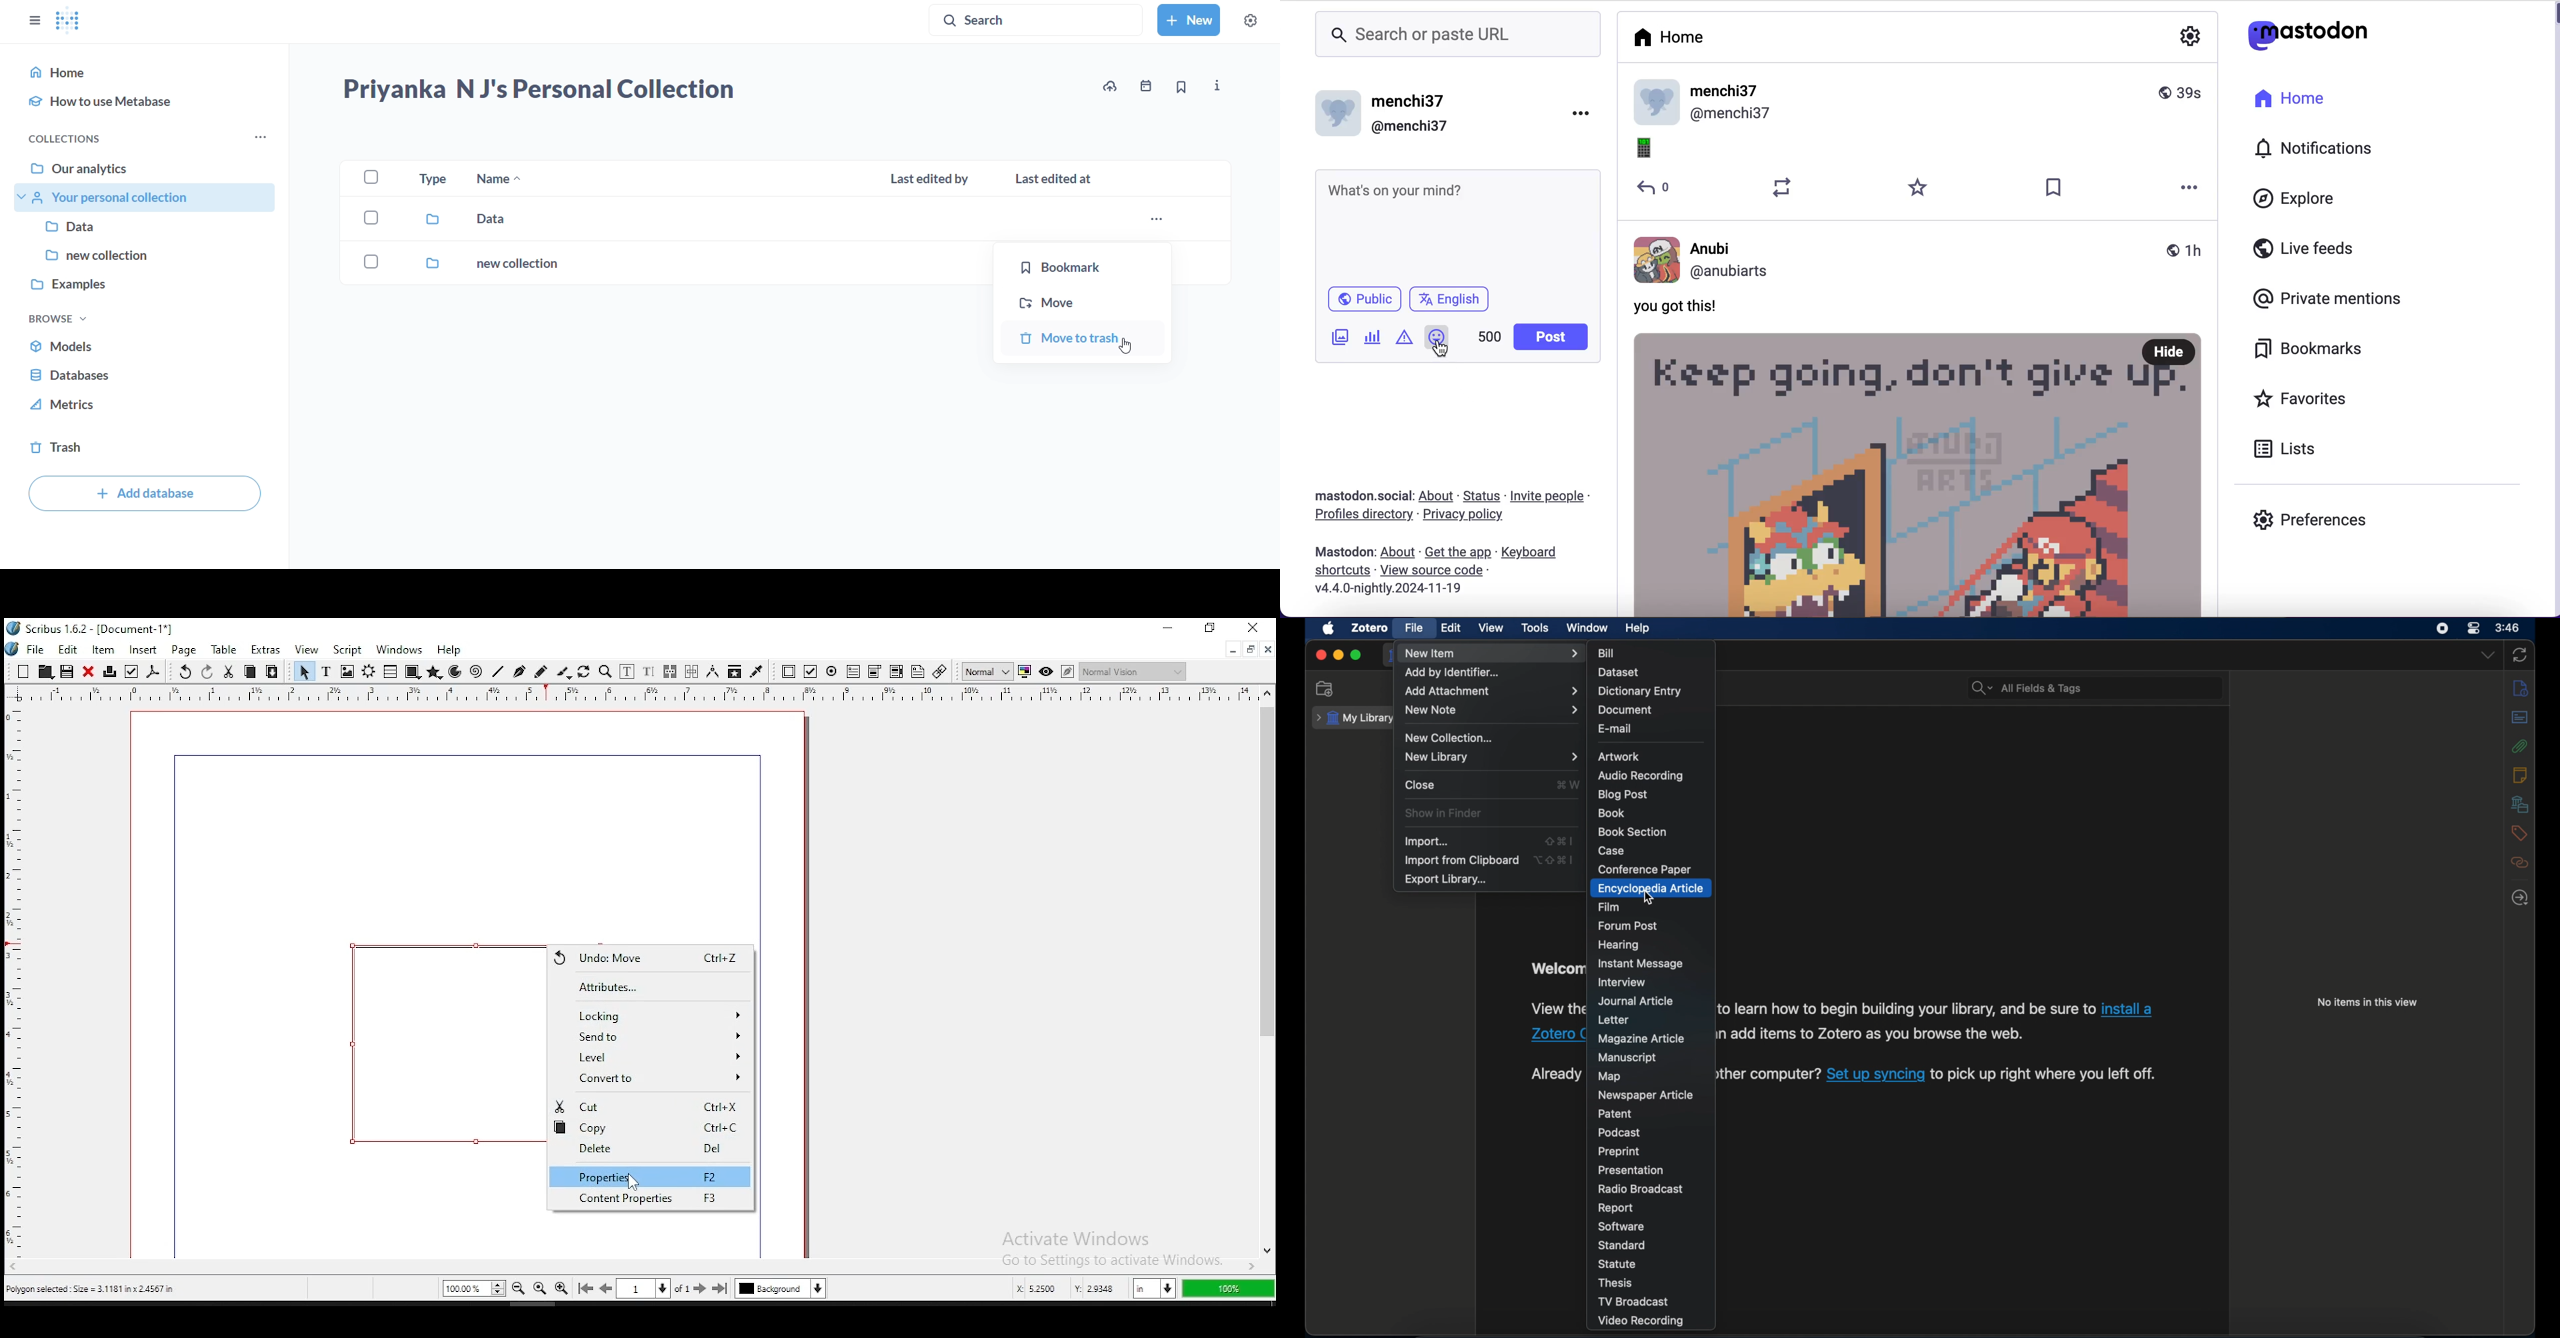  What do you see at coordinates (1627, 710) in the screenshot?
I see `document` at bounding box center [1627, 710].